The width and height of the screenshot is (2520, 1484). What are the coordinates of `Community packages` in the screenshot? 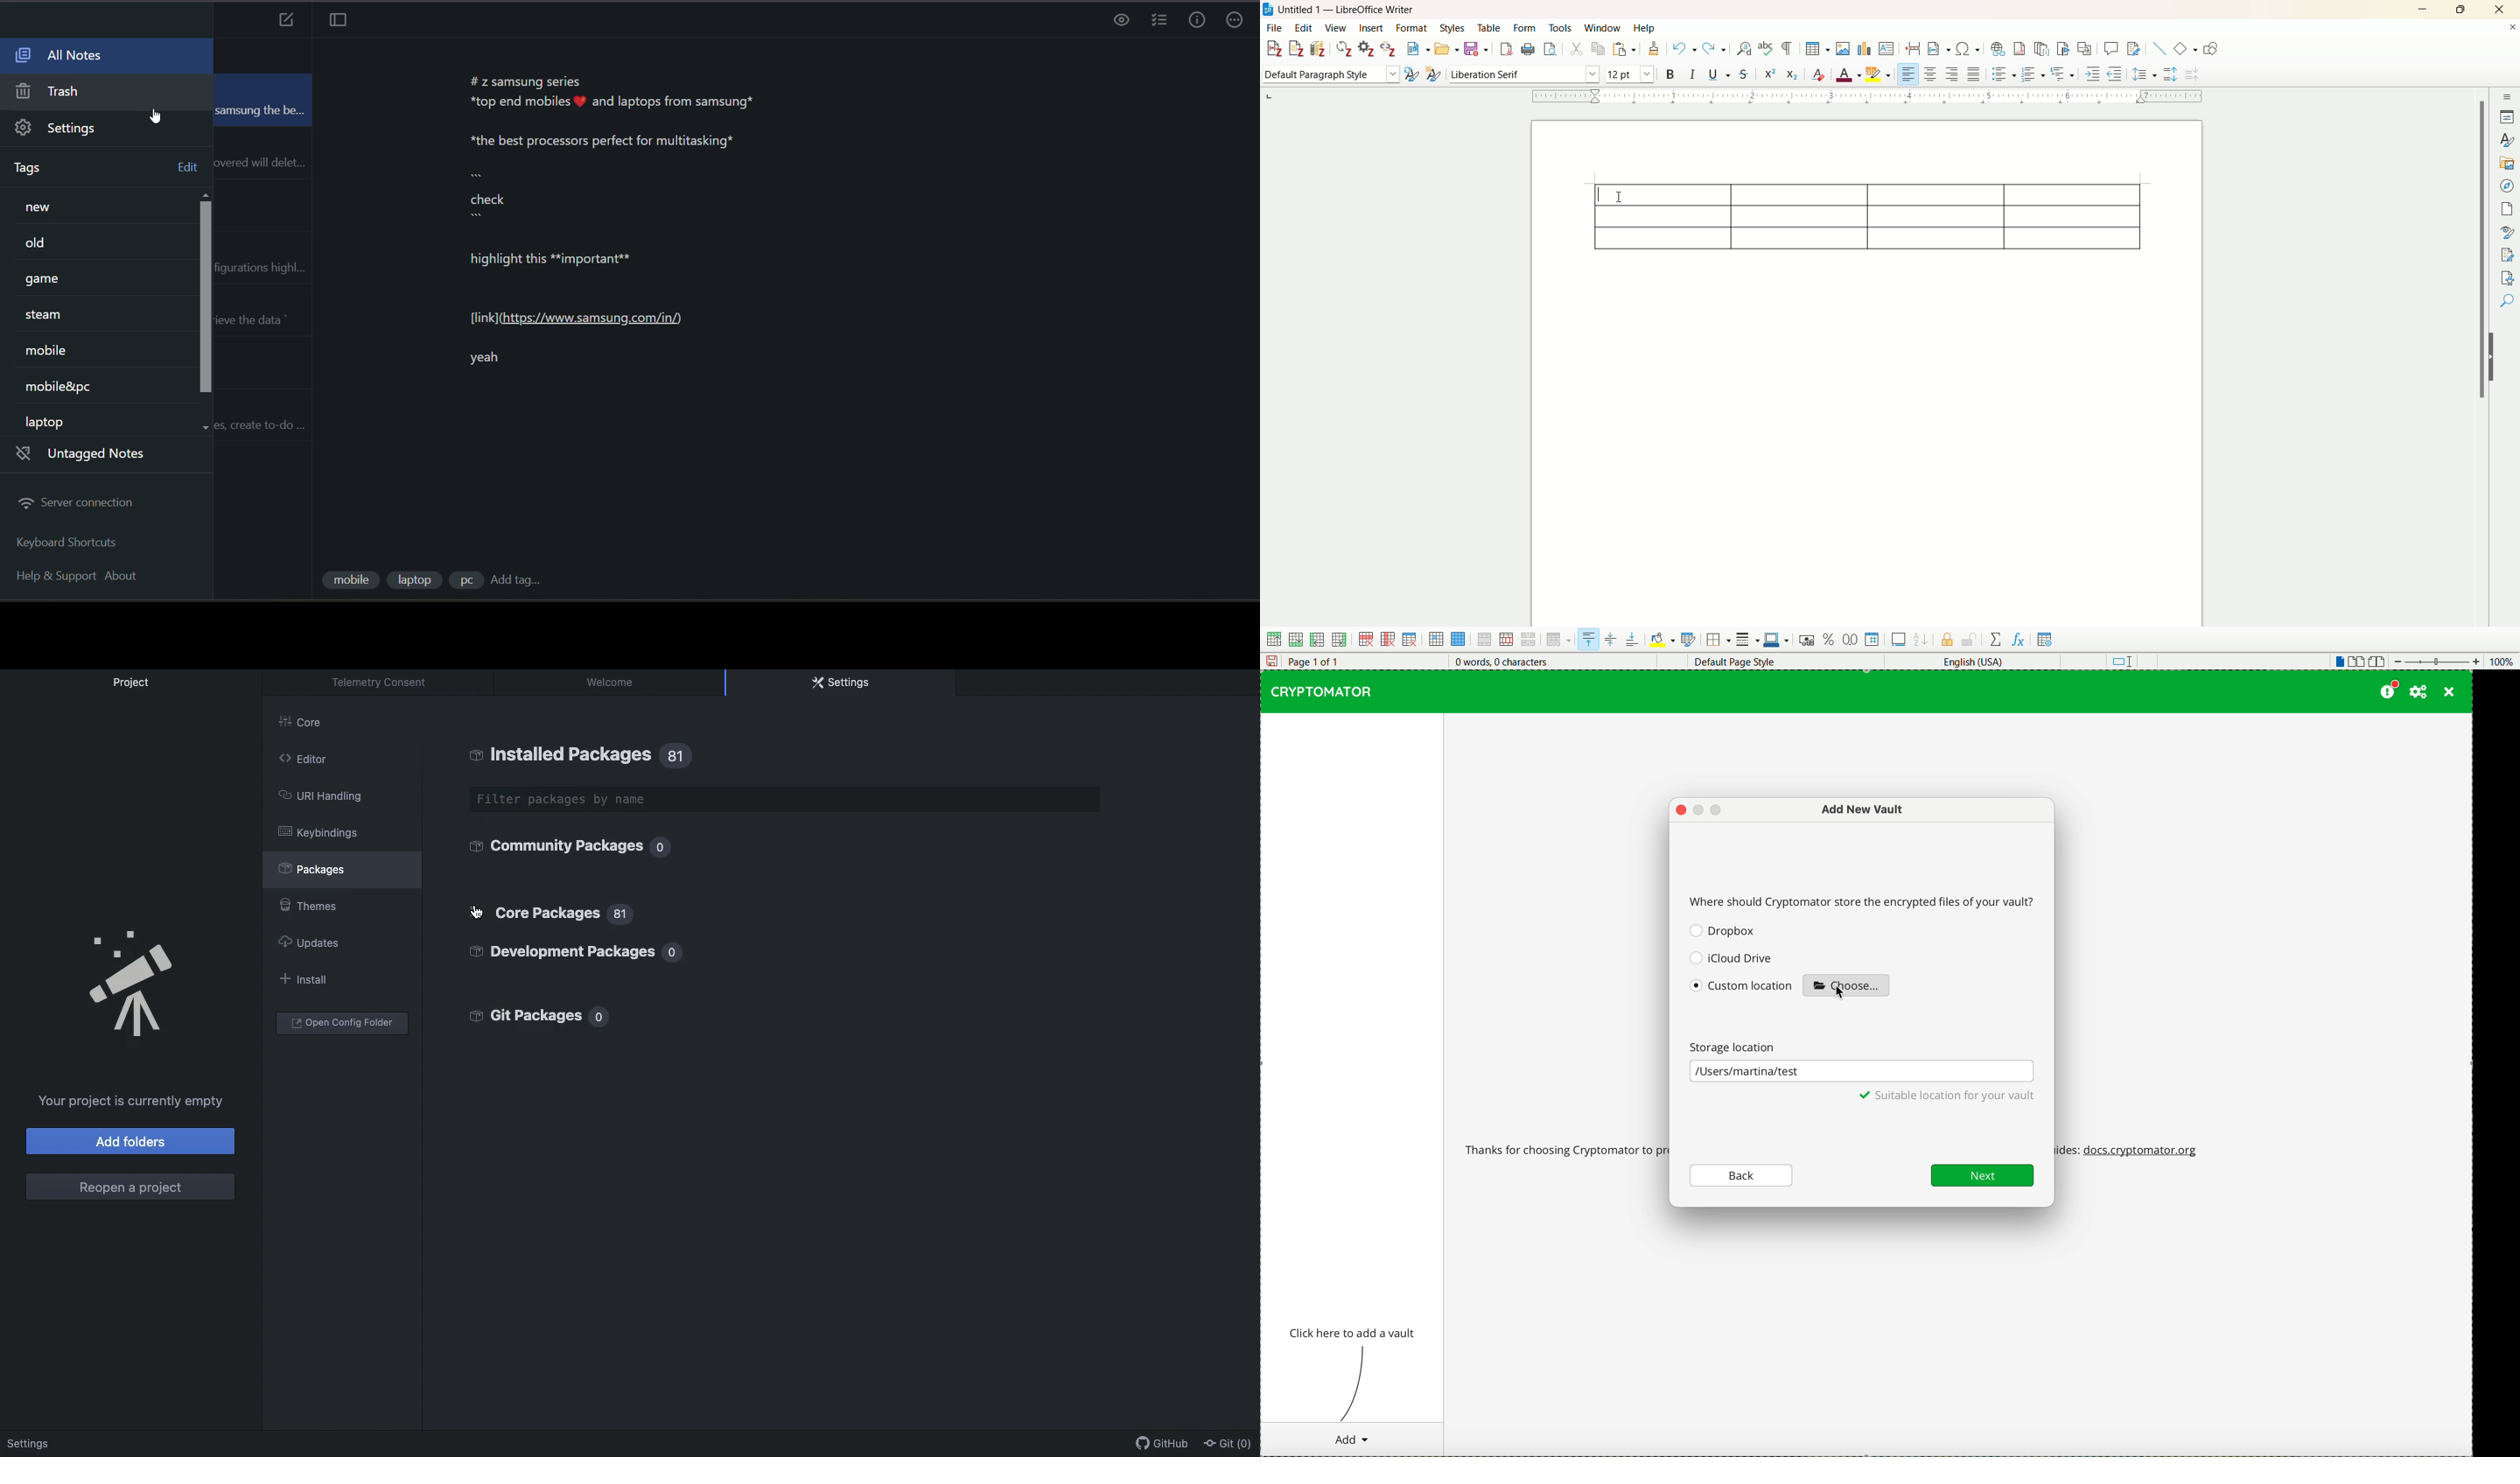 It's located at (553, 845).